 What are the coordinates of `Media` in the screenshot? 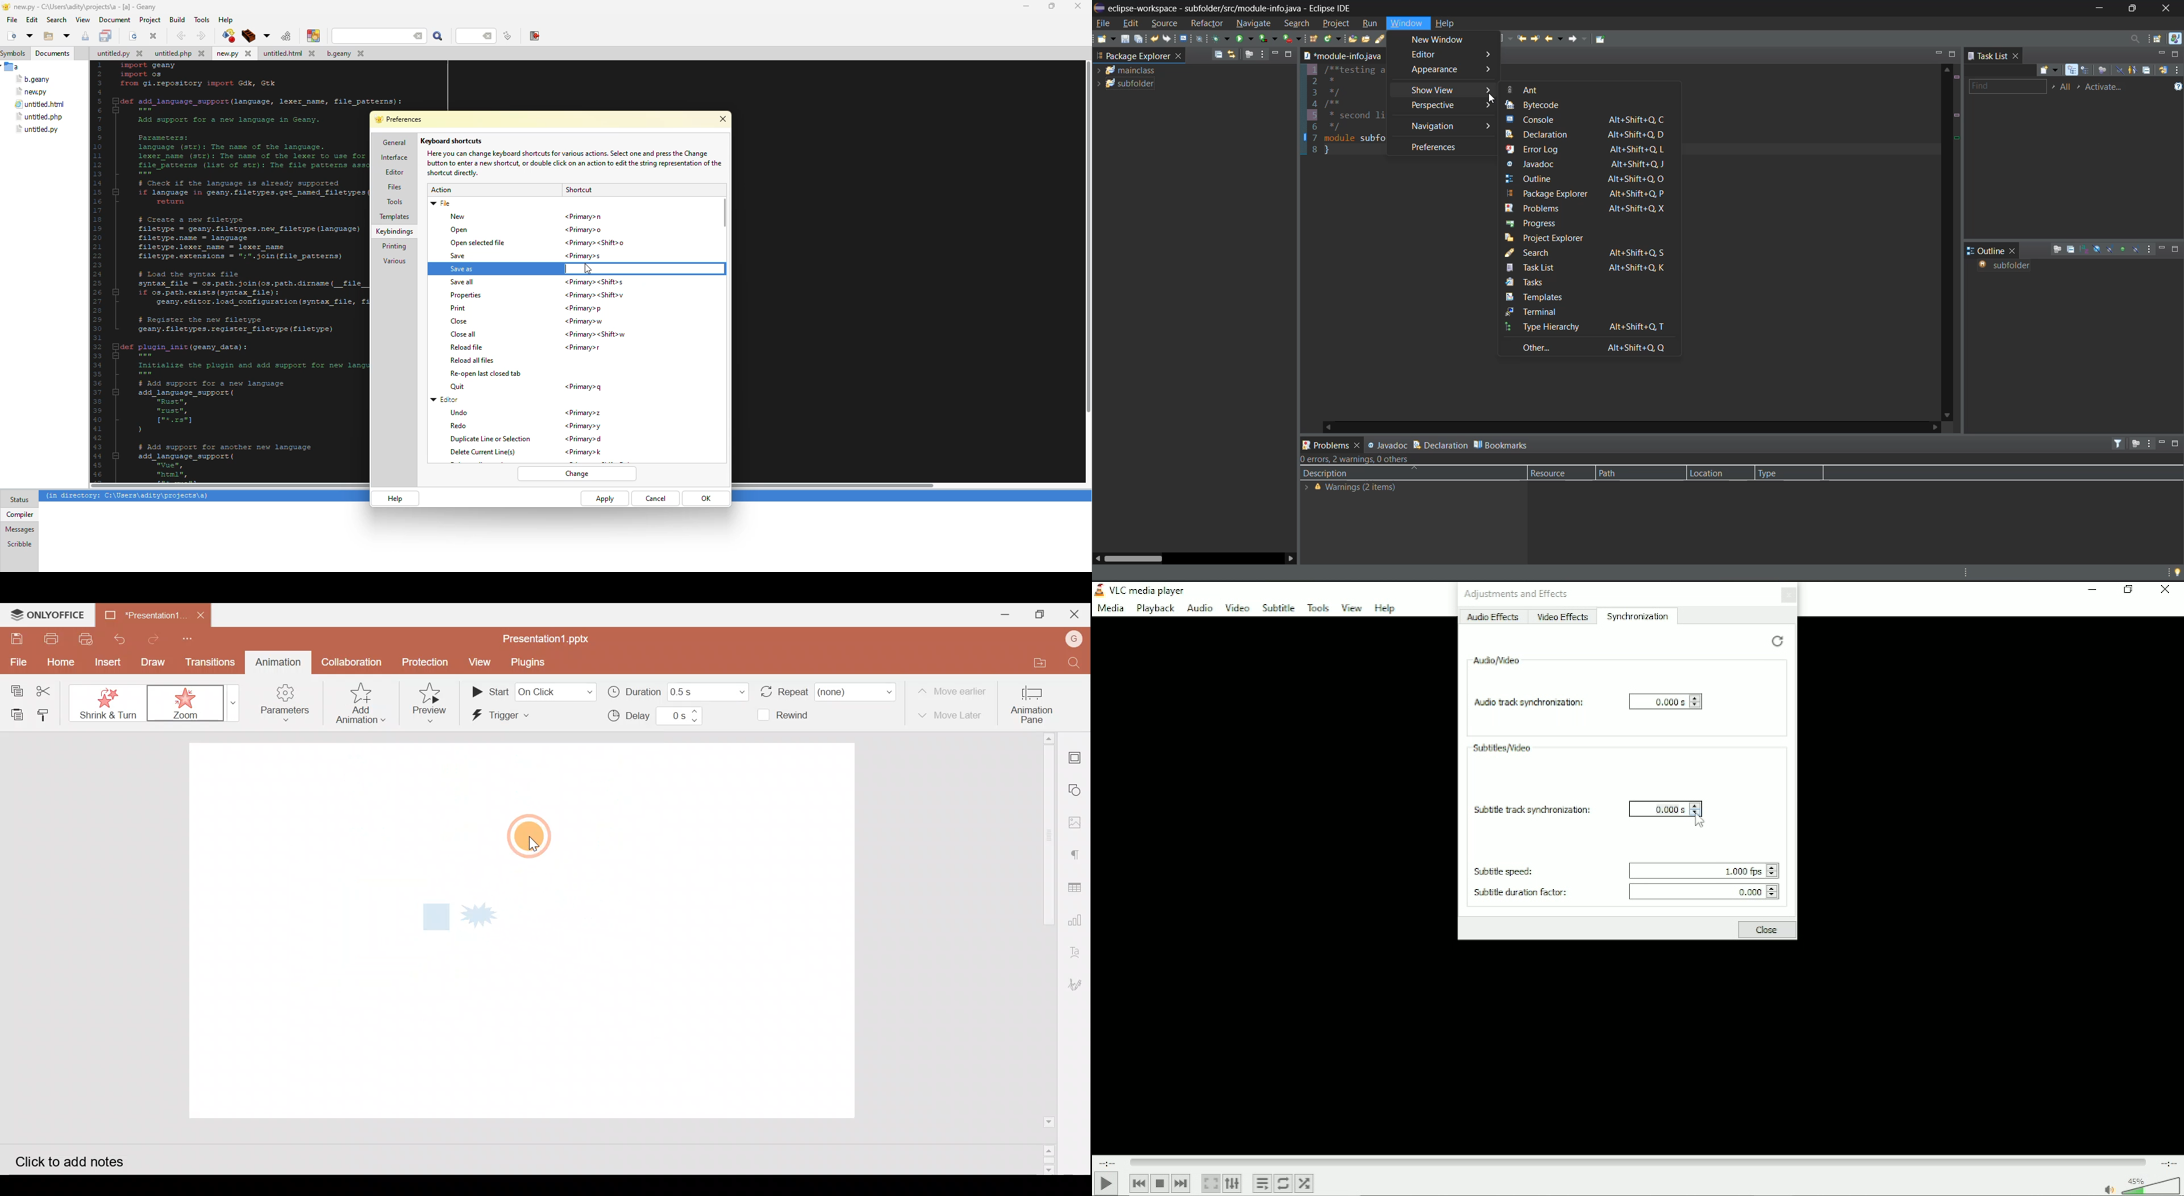 It's located at (1109, 609).